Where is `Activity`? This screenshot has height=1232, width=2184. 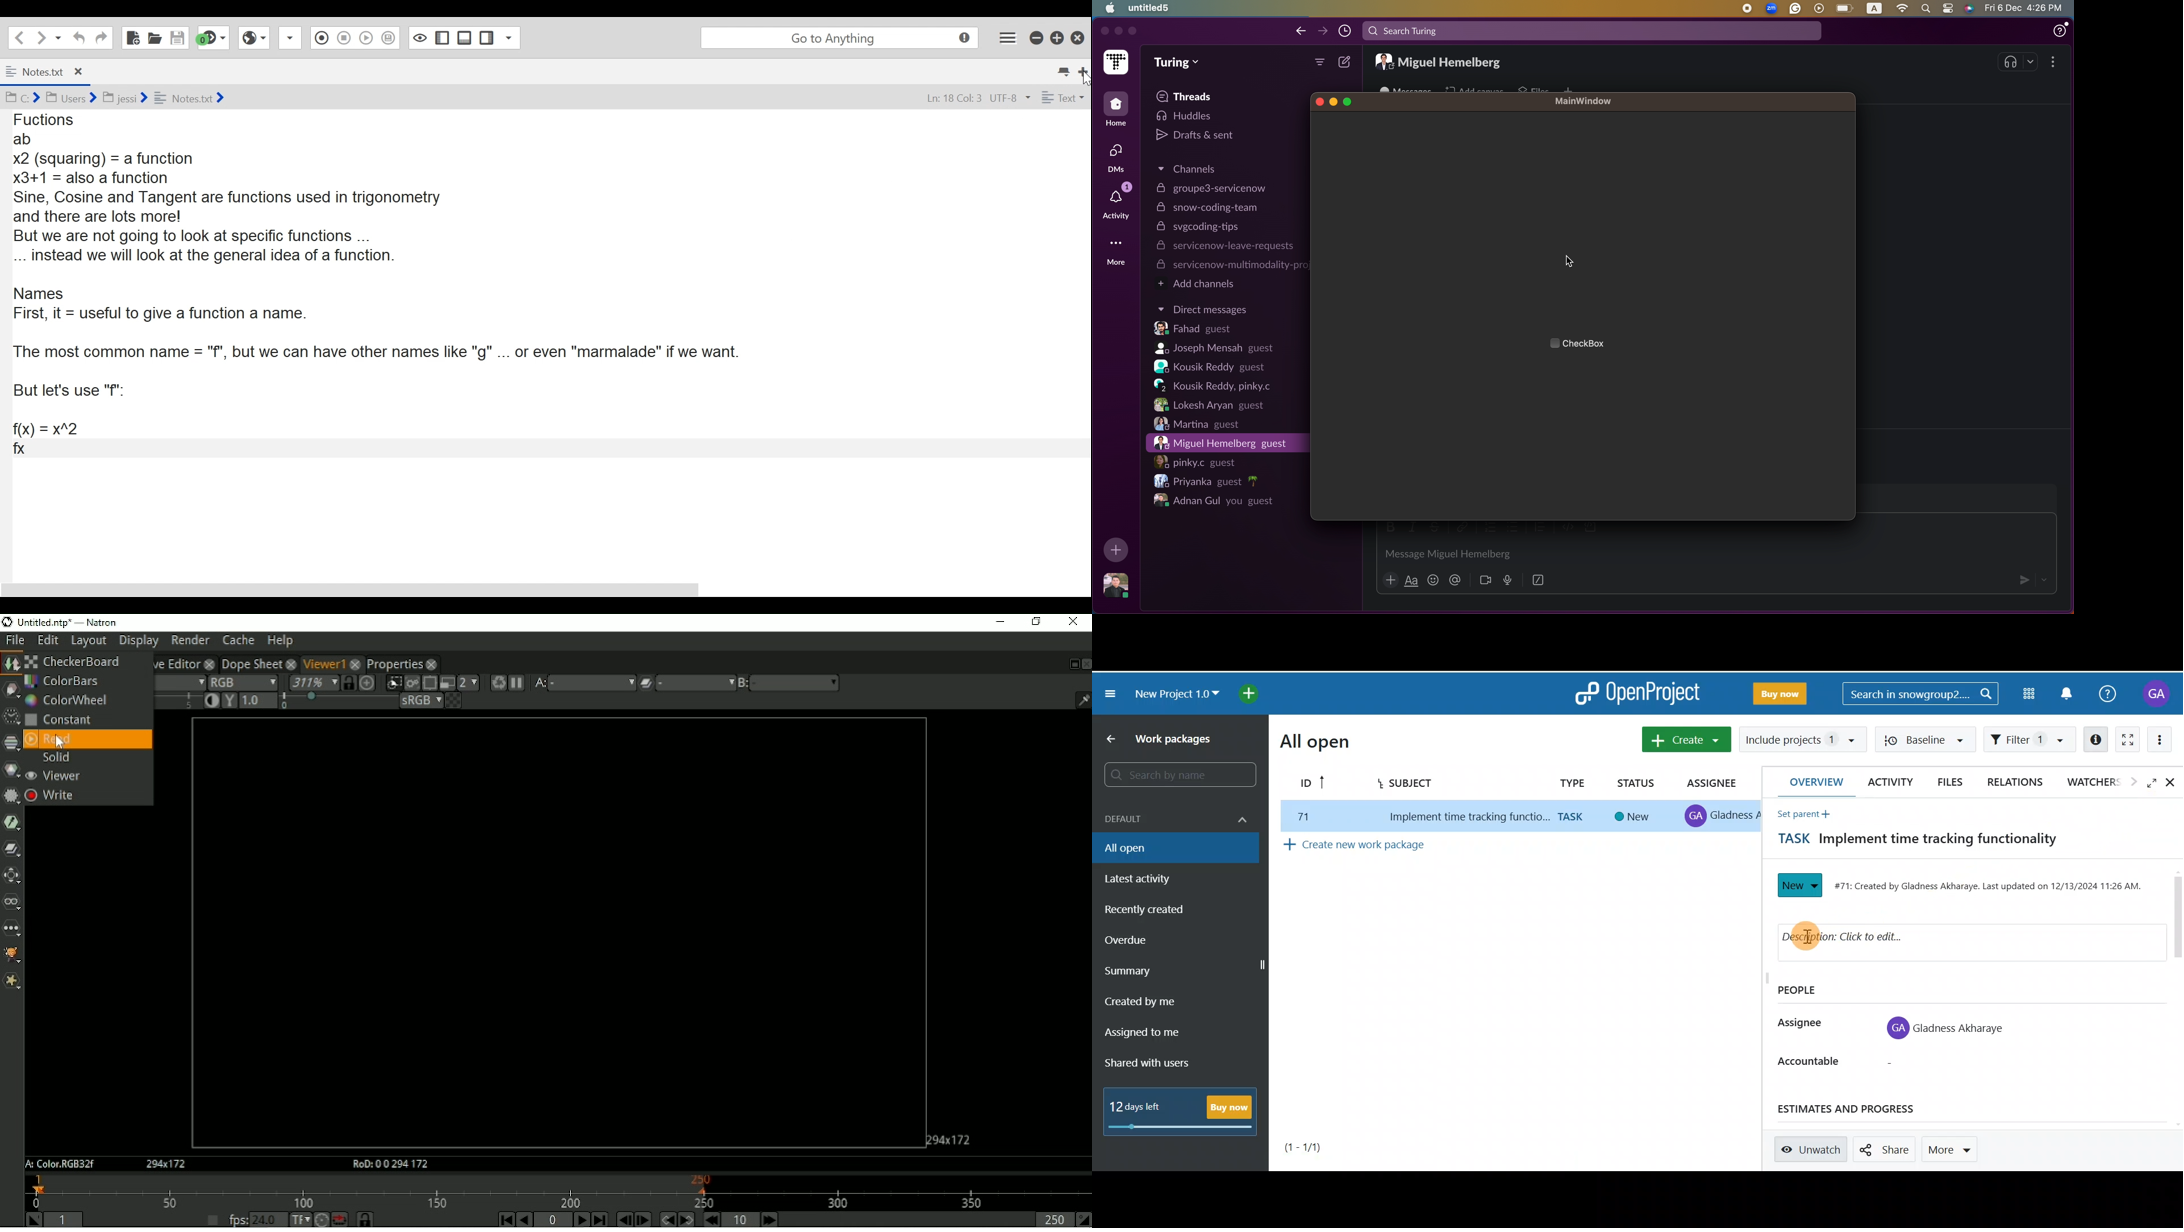 Activity is located at coordinates (1888, 782).